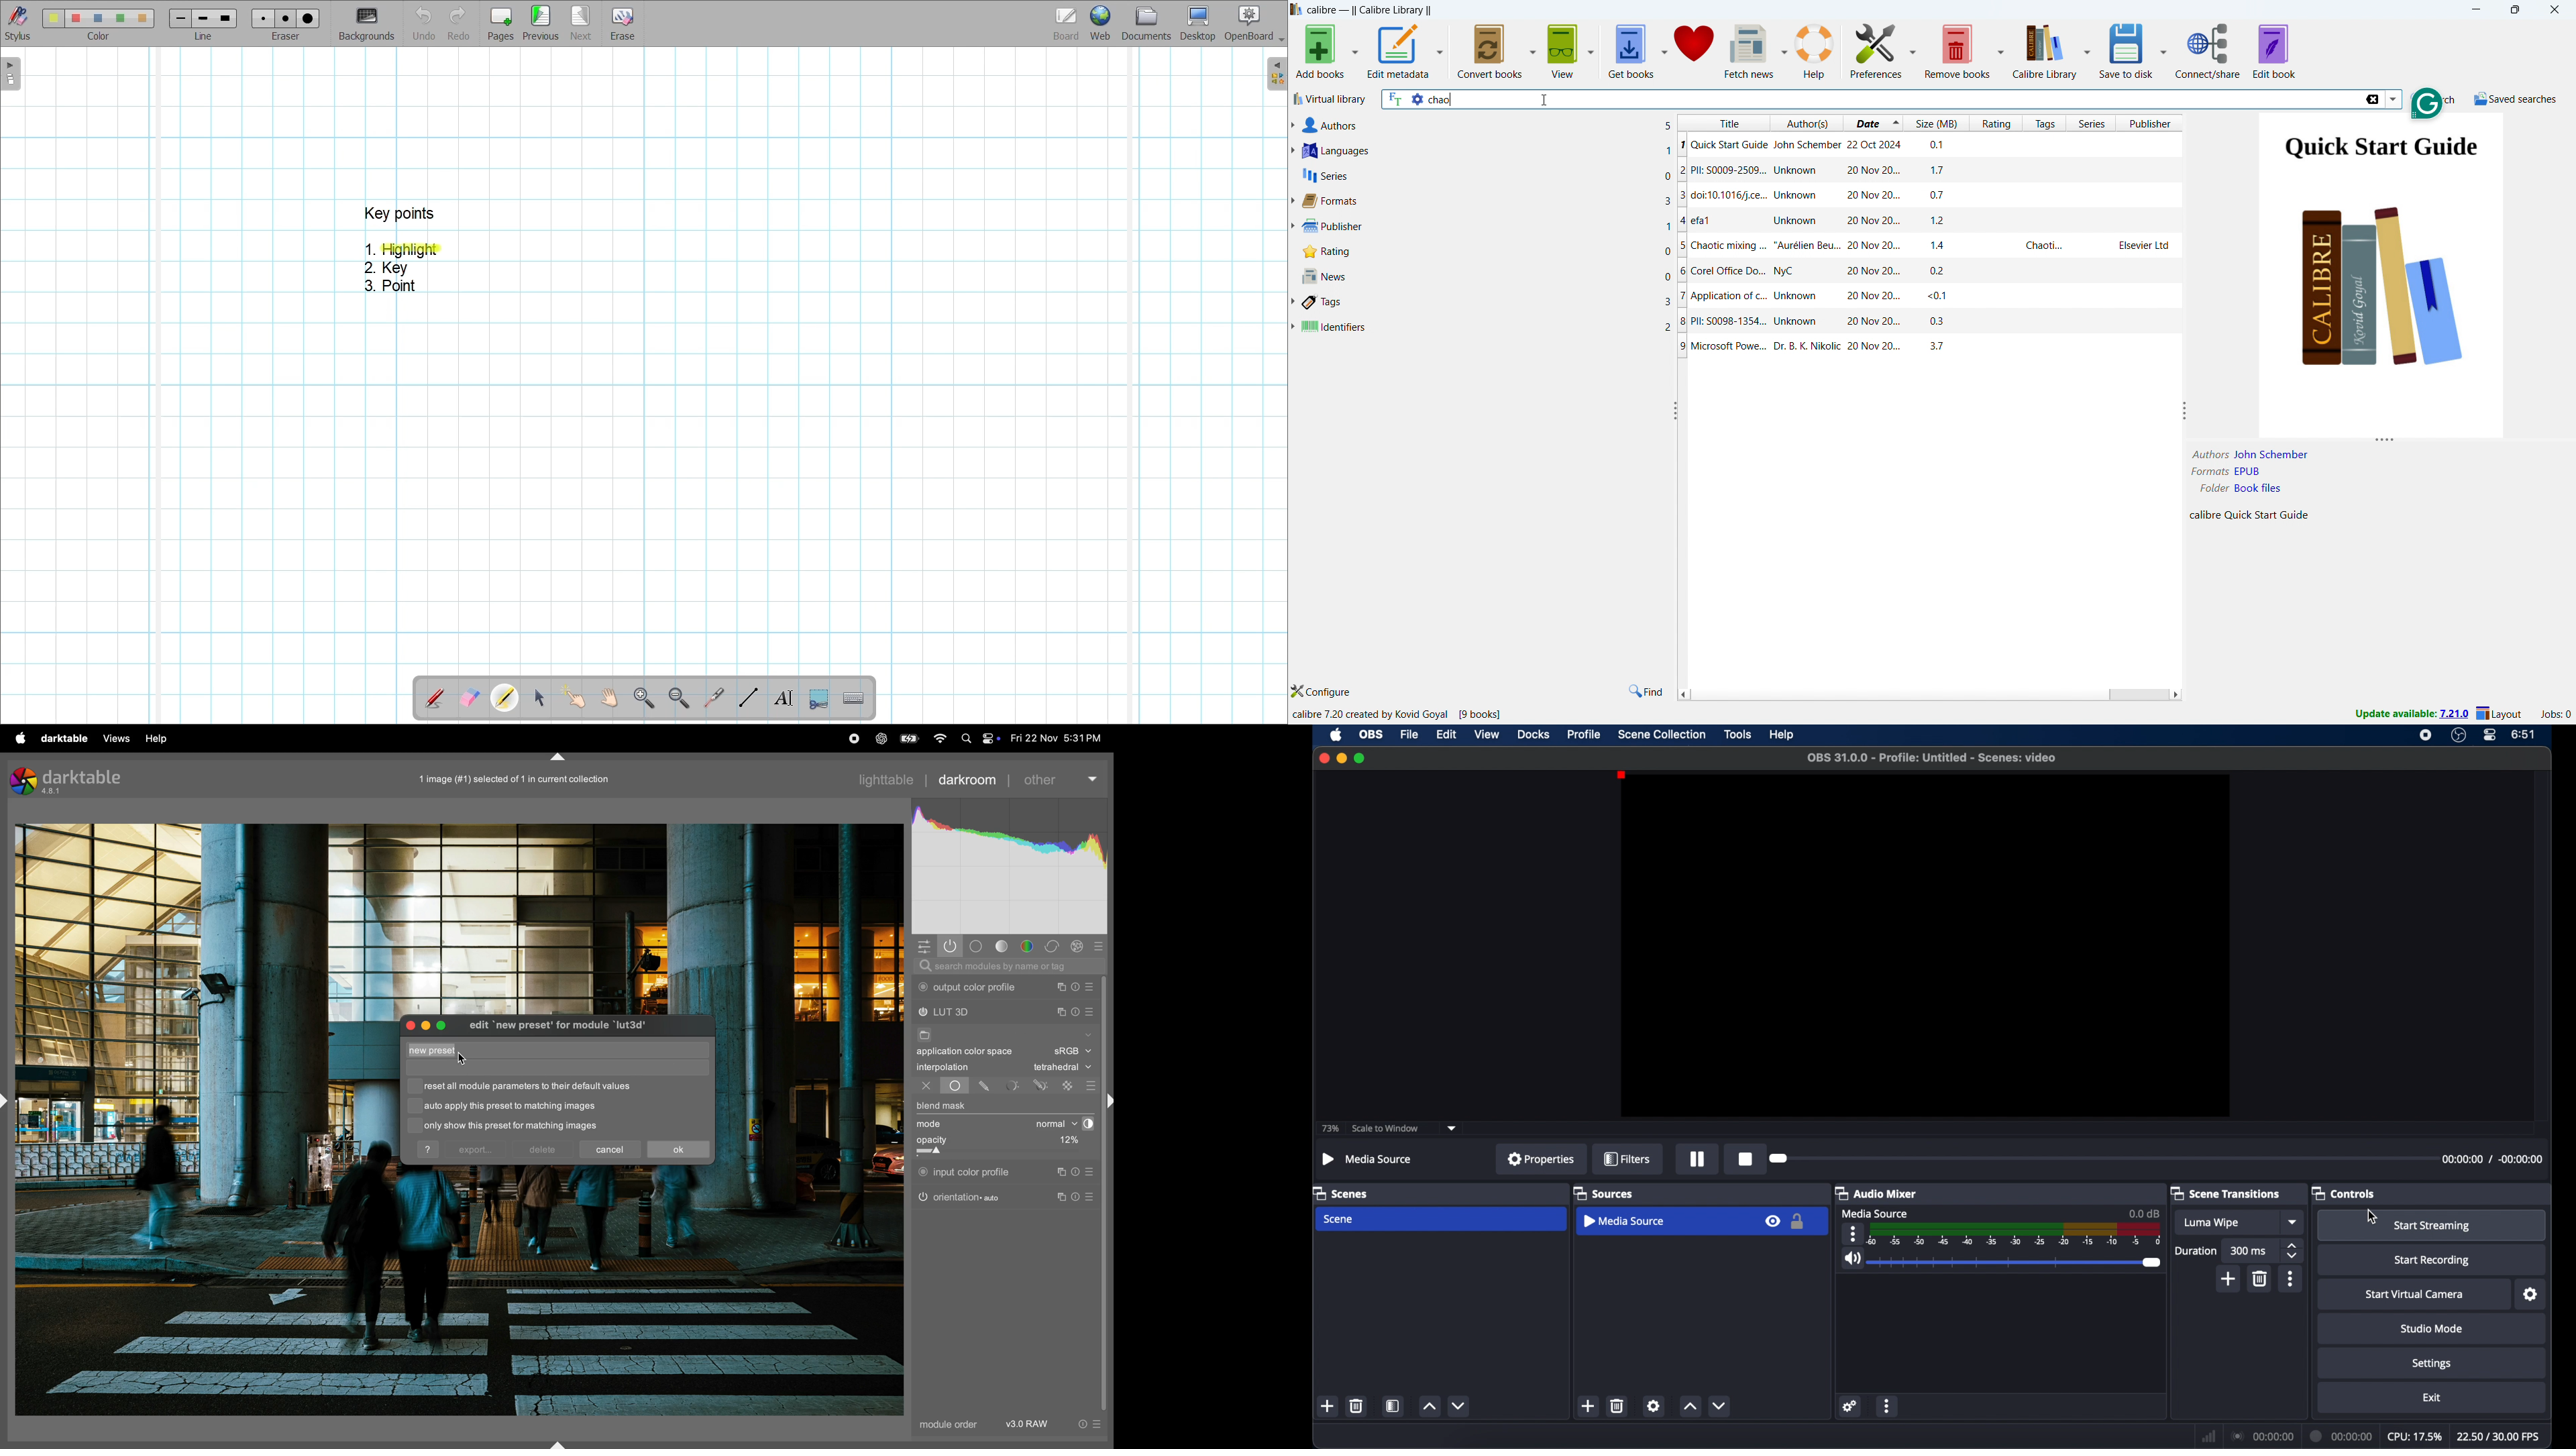 This screenshot has height=1456, width=2576. Describe the element at coordinates (1330, 100) in the screenshot. I see `virtual library` at that location.